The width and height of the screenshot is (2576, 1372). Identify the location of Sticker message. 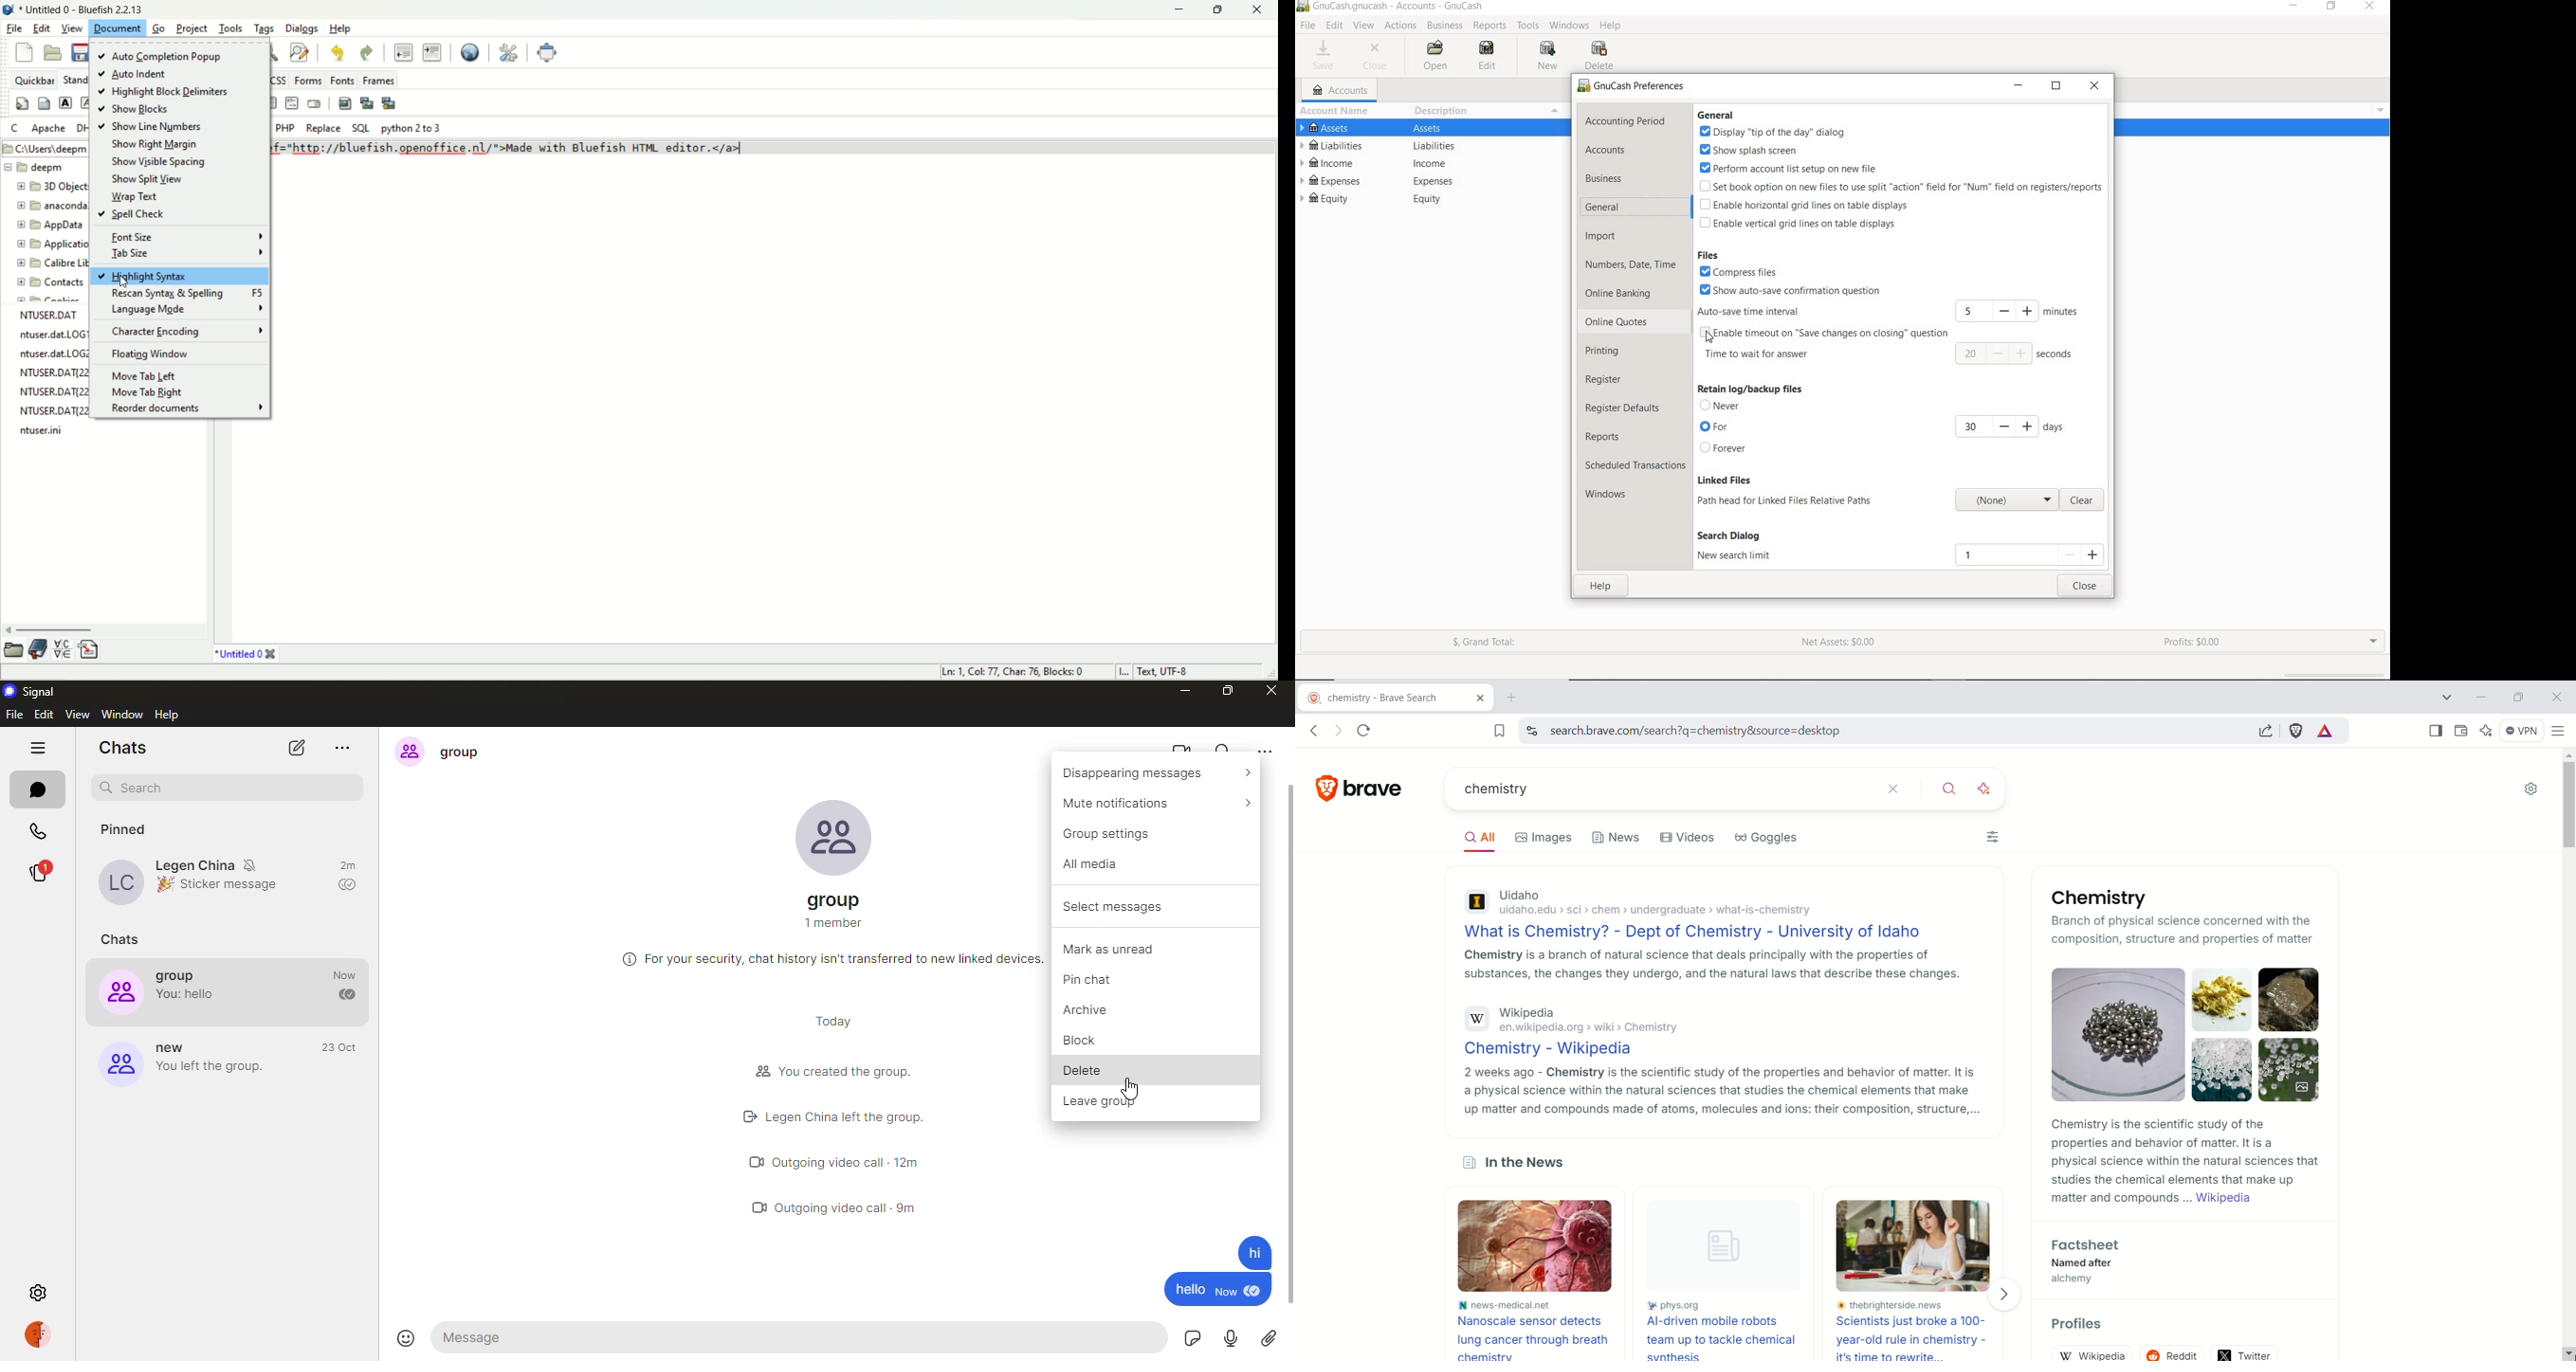
(228, 888).